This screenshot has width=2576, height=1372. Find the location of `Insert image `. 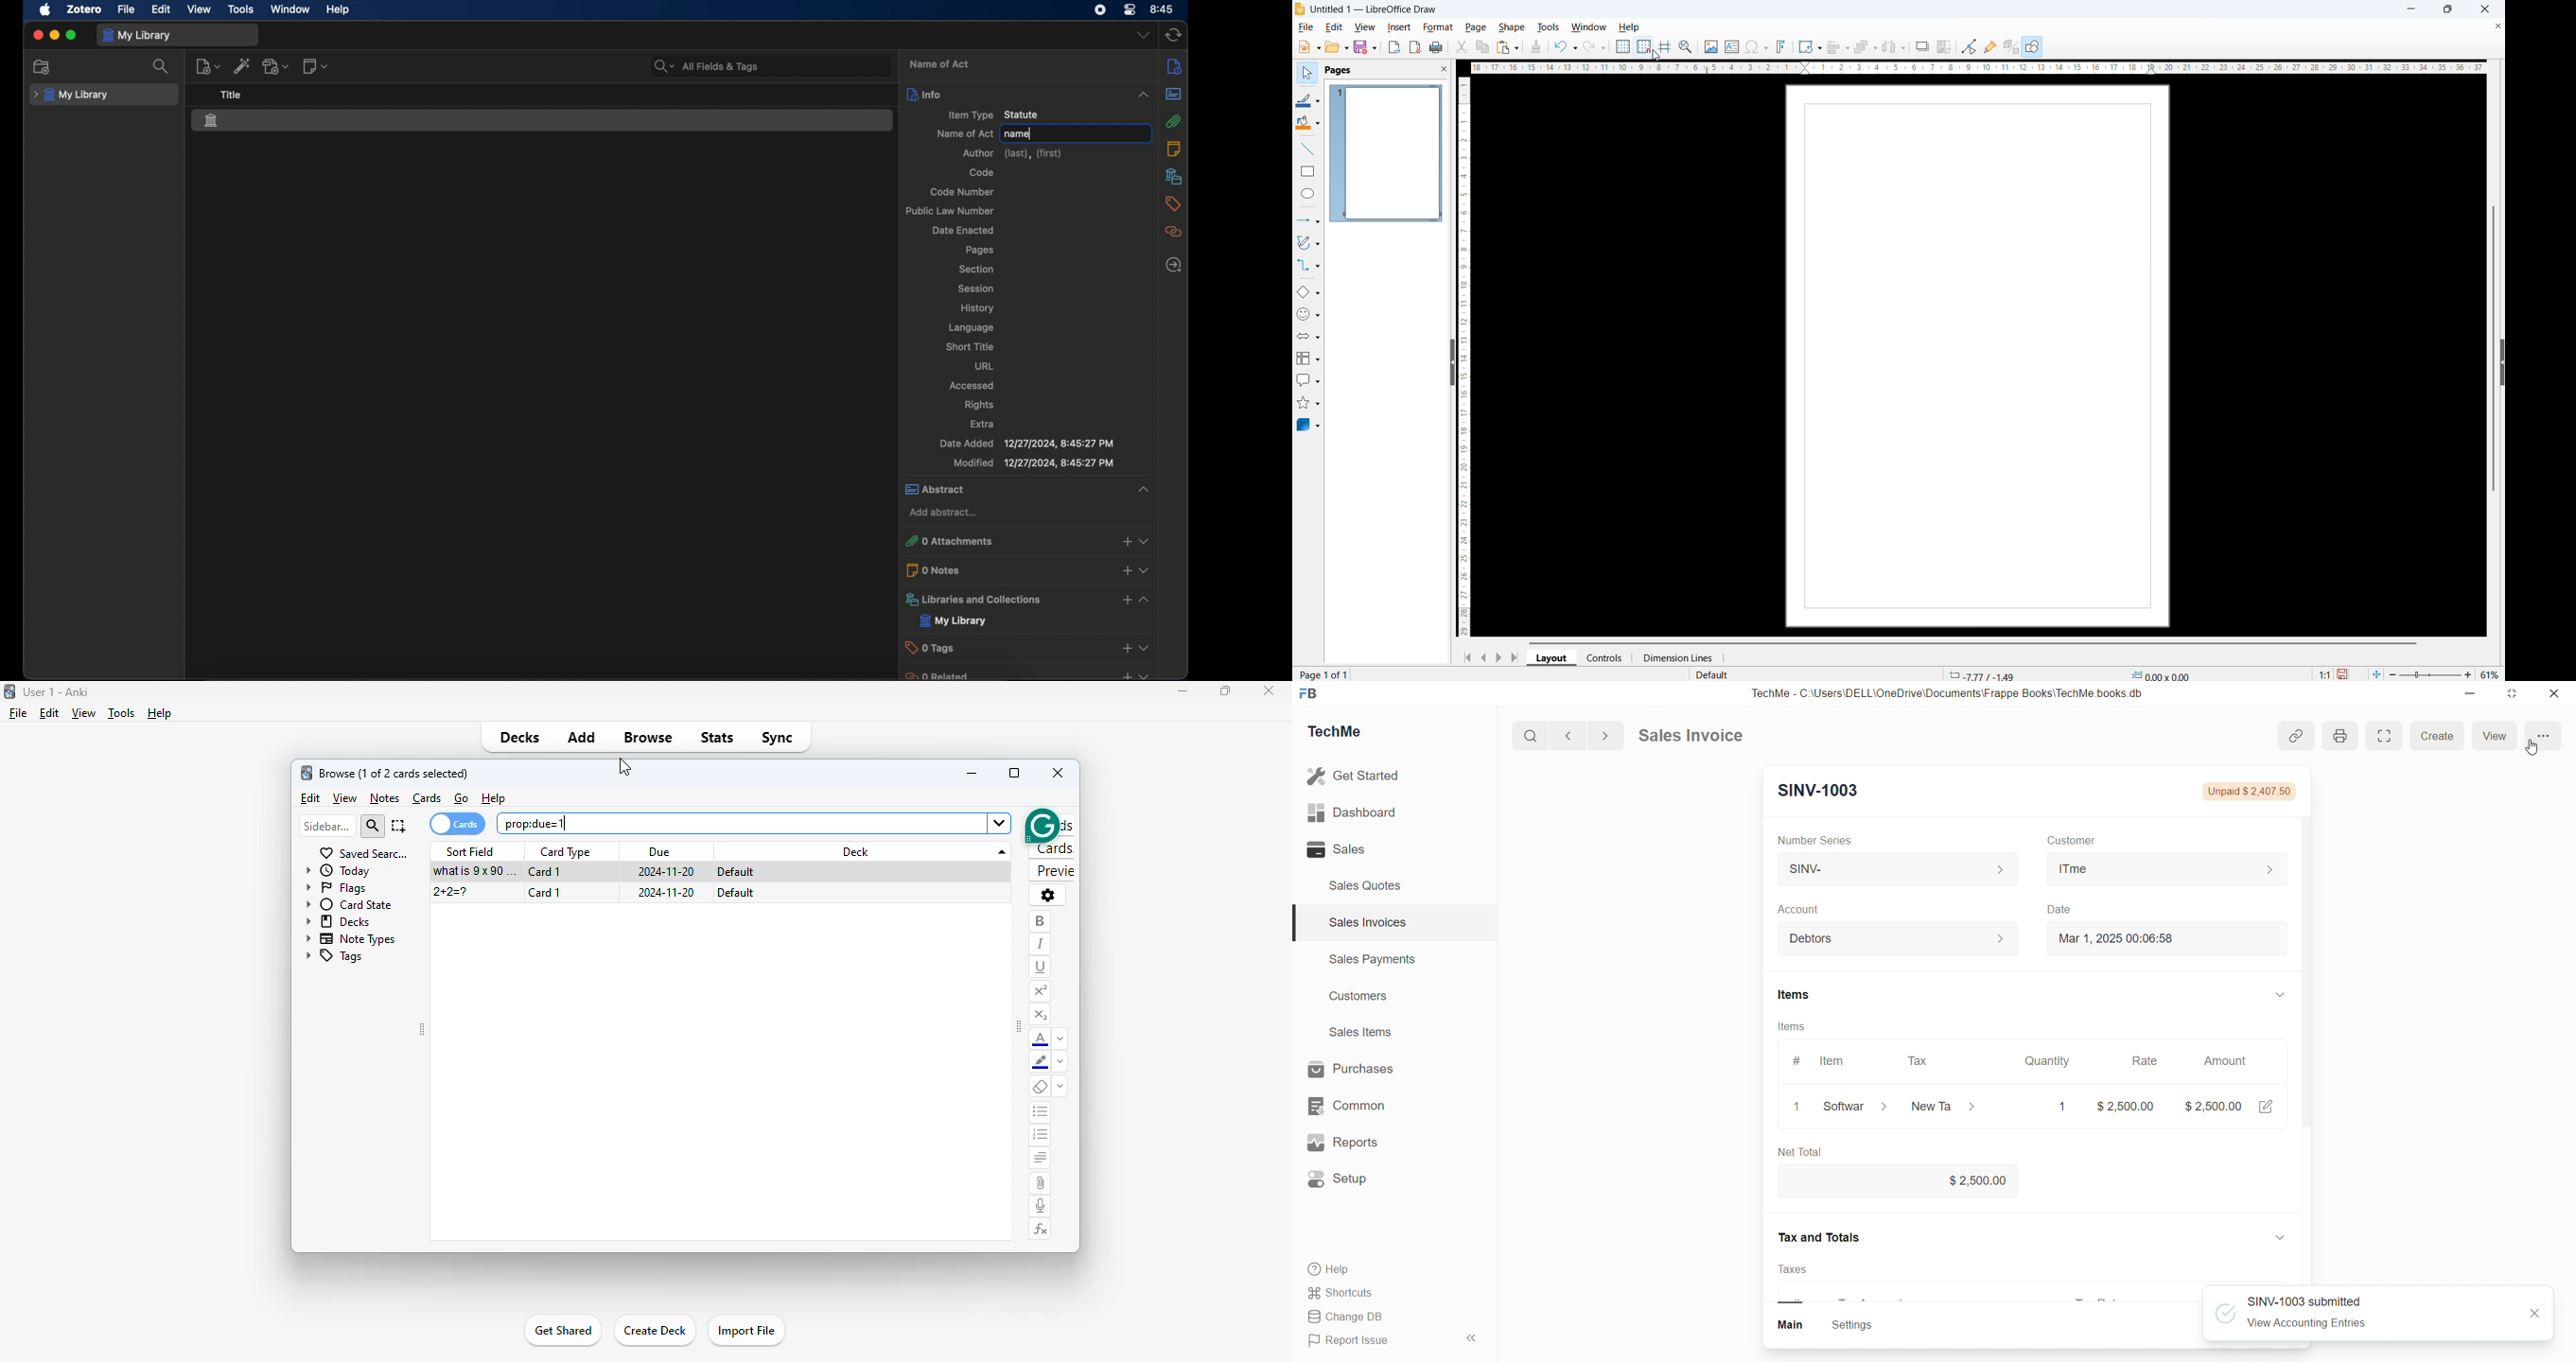

Insert image  is located at coordinates (1711, 47).